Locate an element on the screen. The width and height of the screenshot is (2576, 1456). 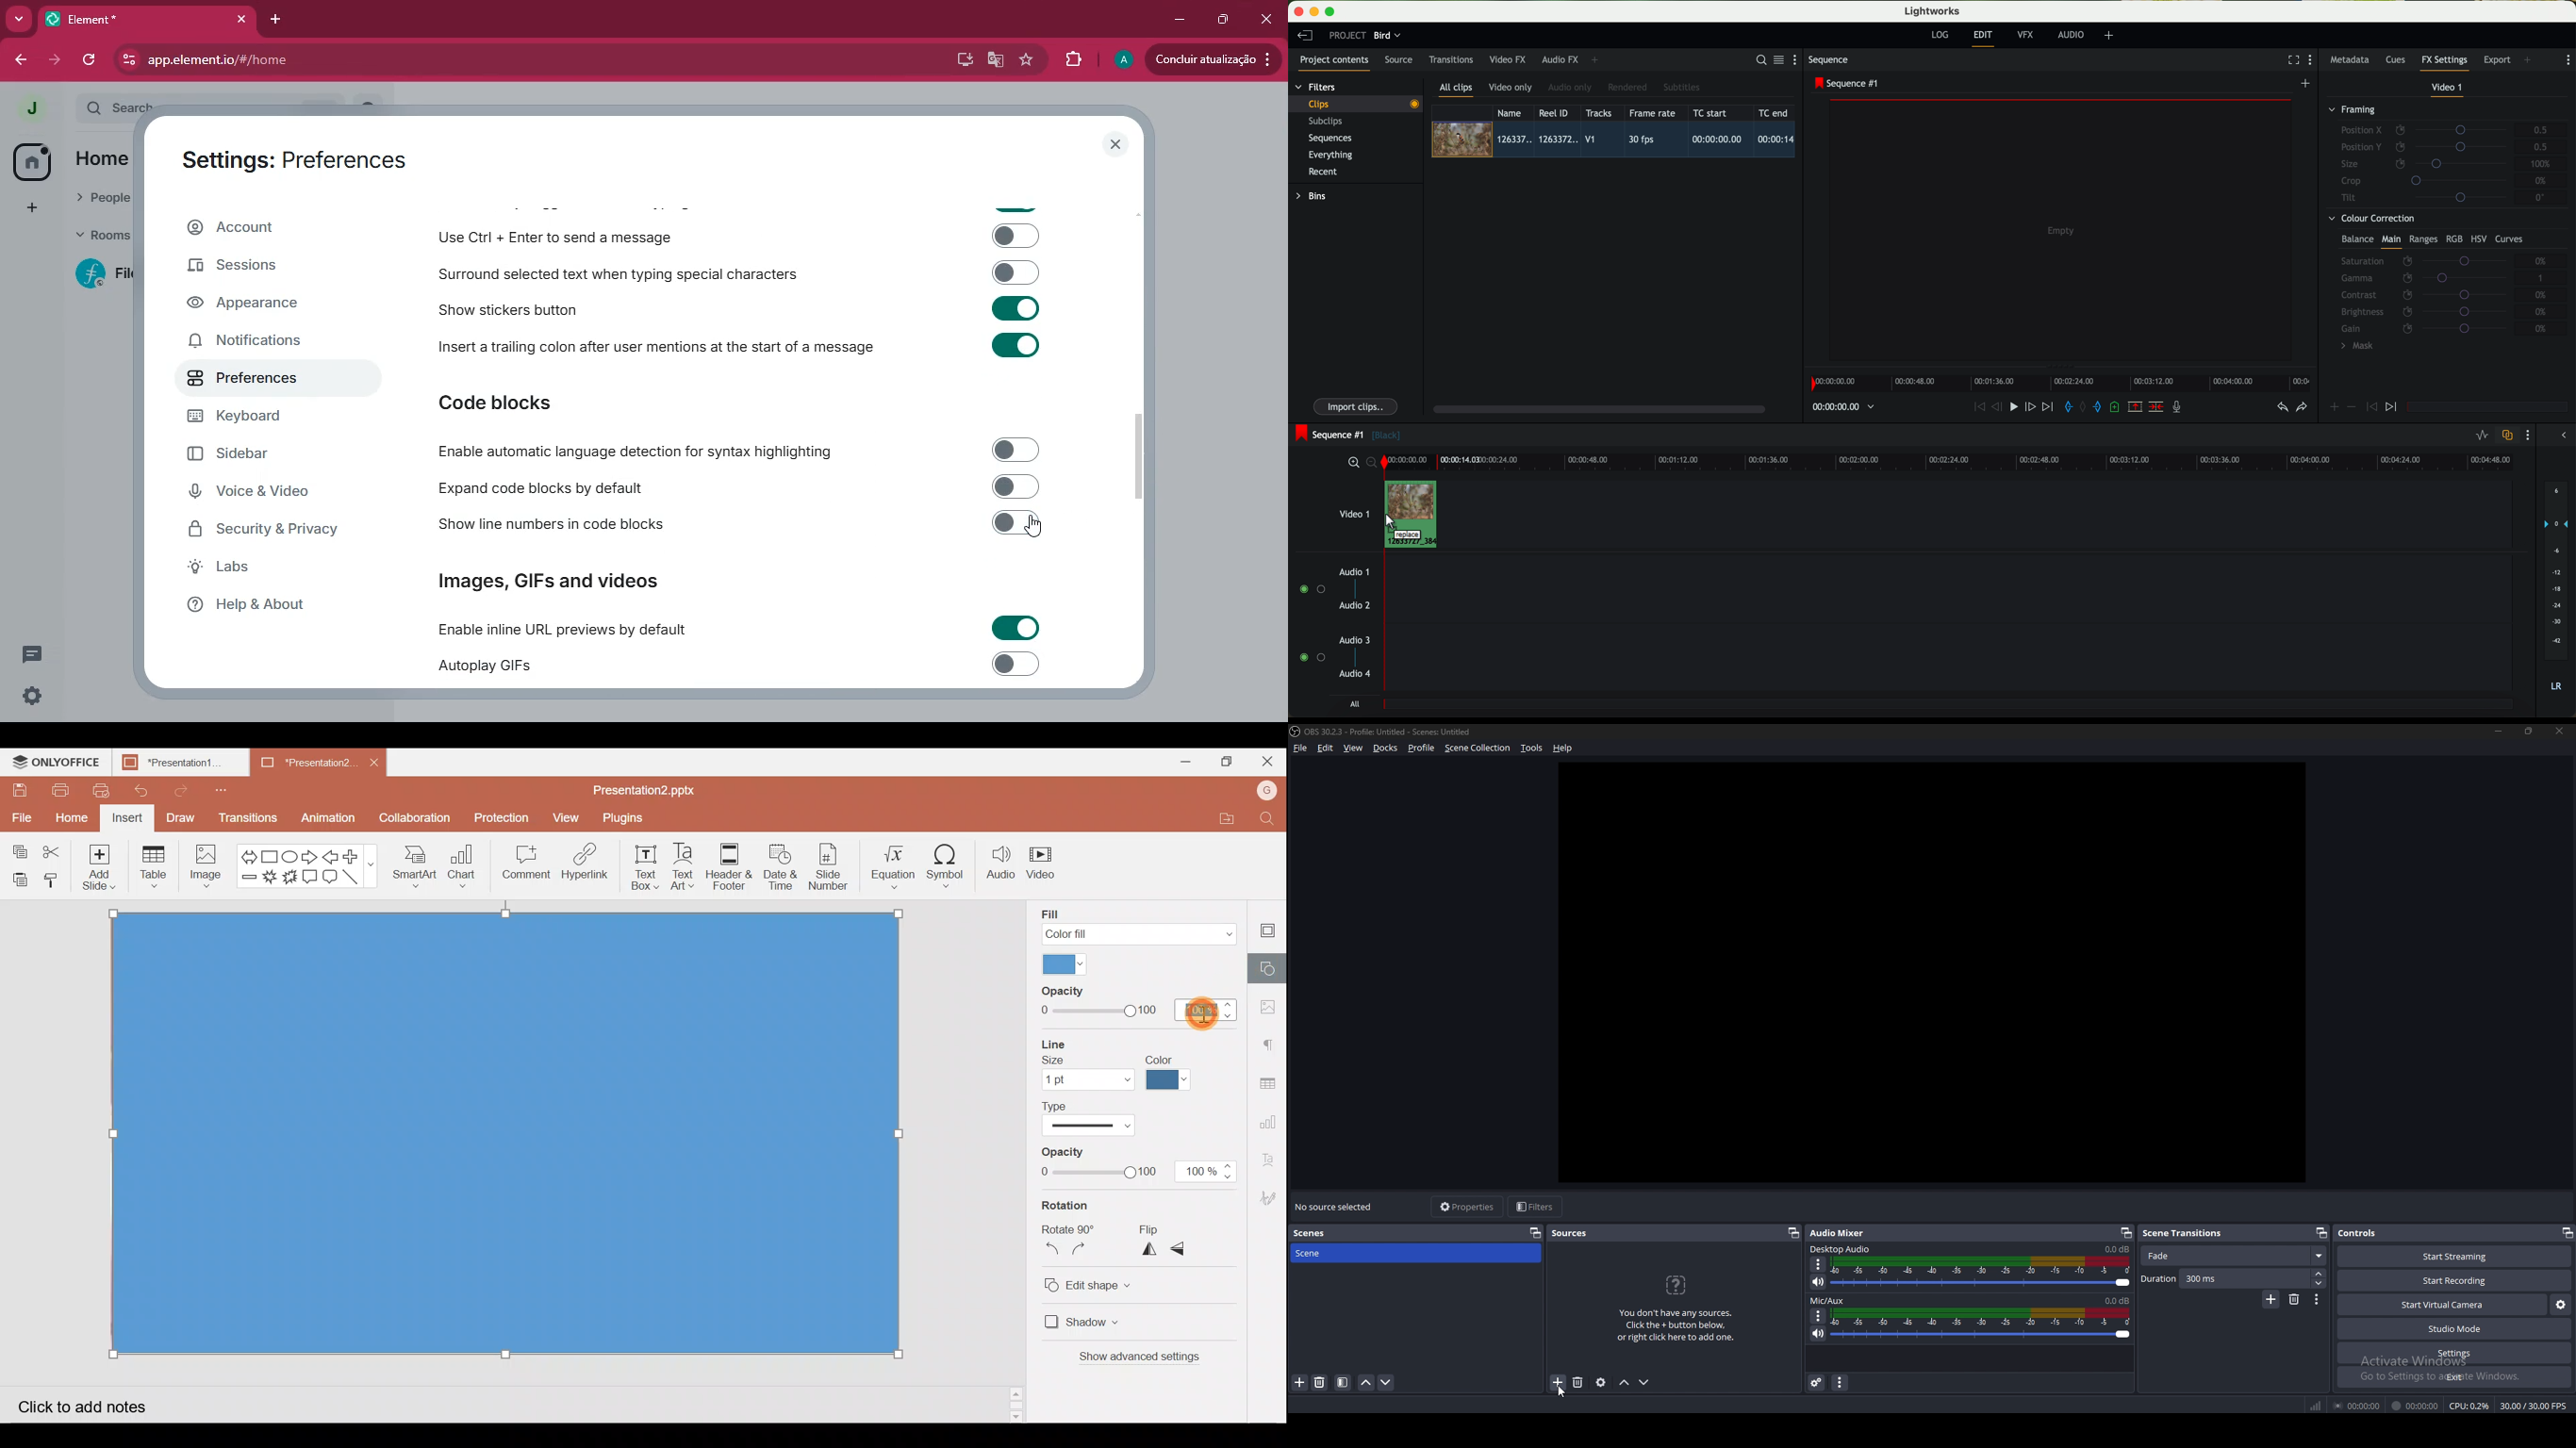
Rotate 90 is located at coordinates (1069, 1229).